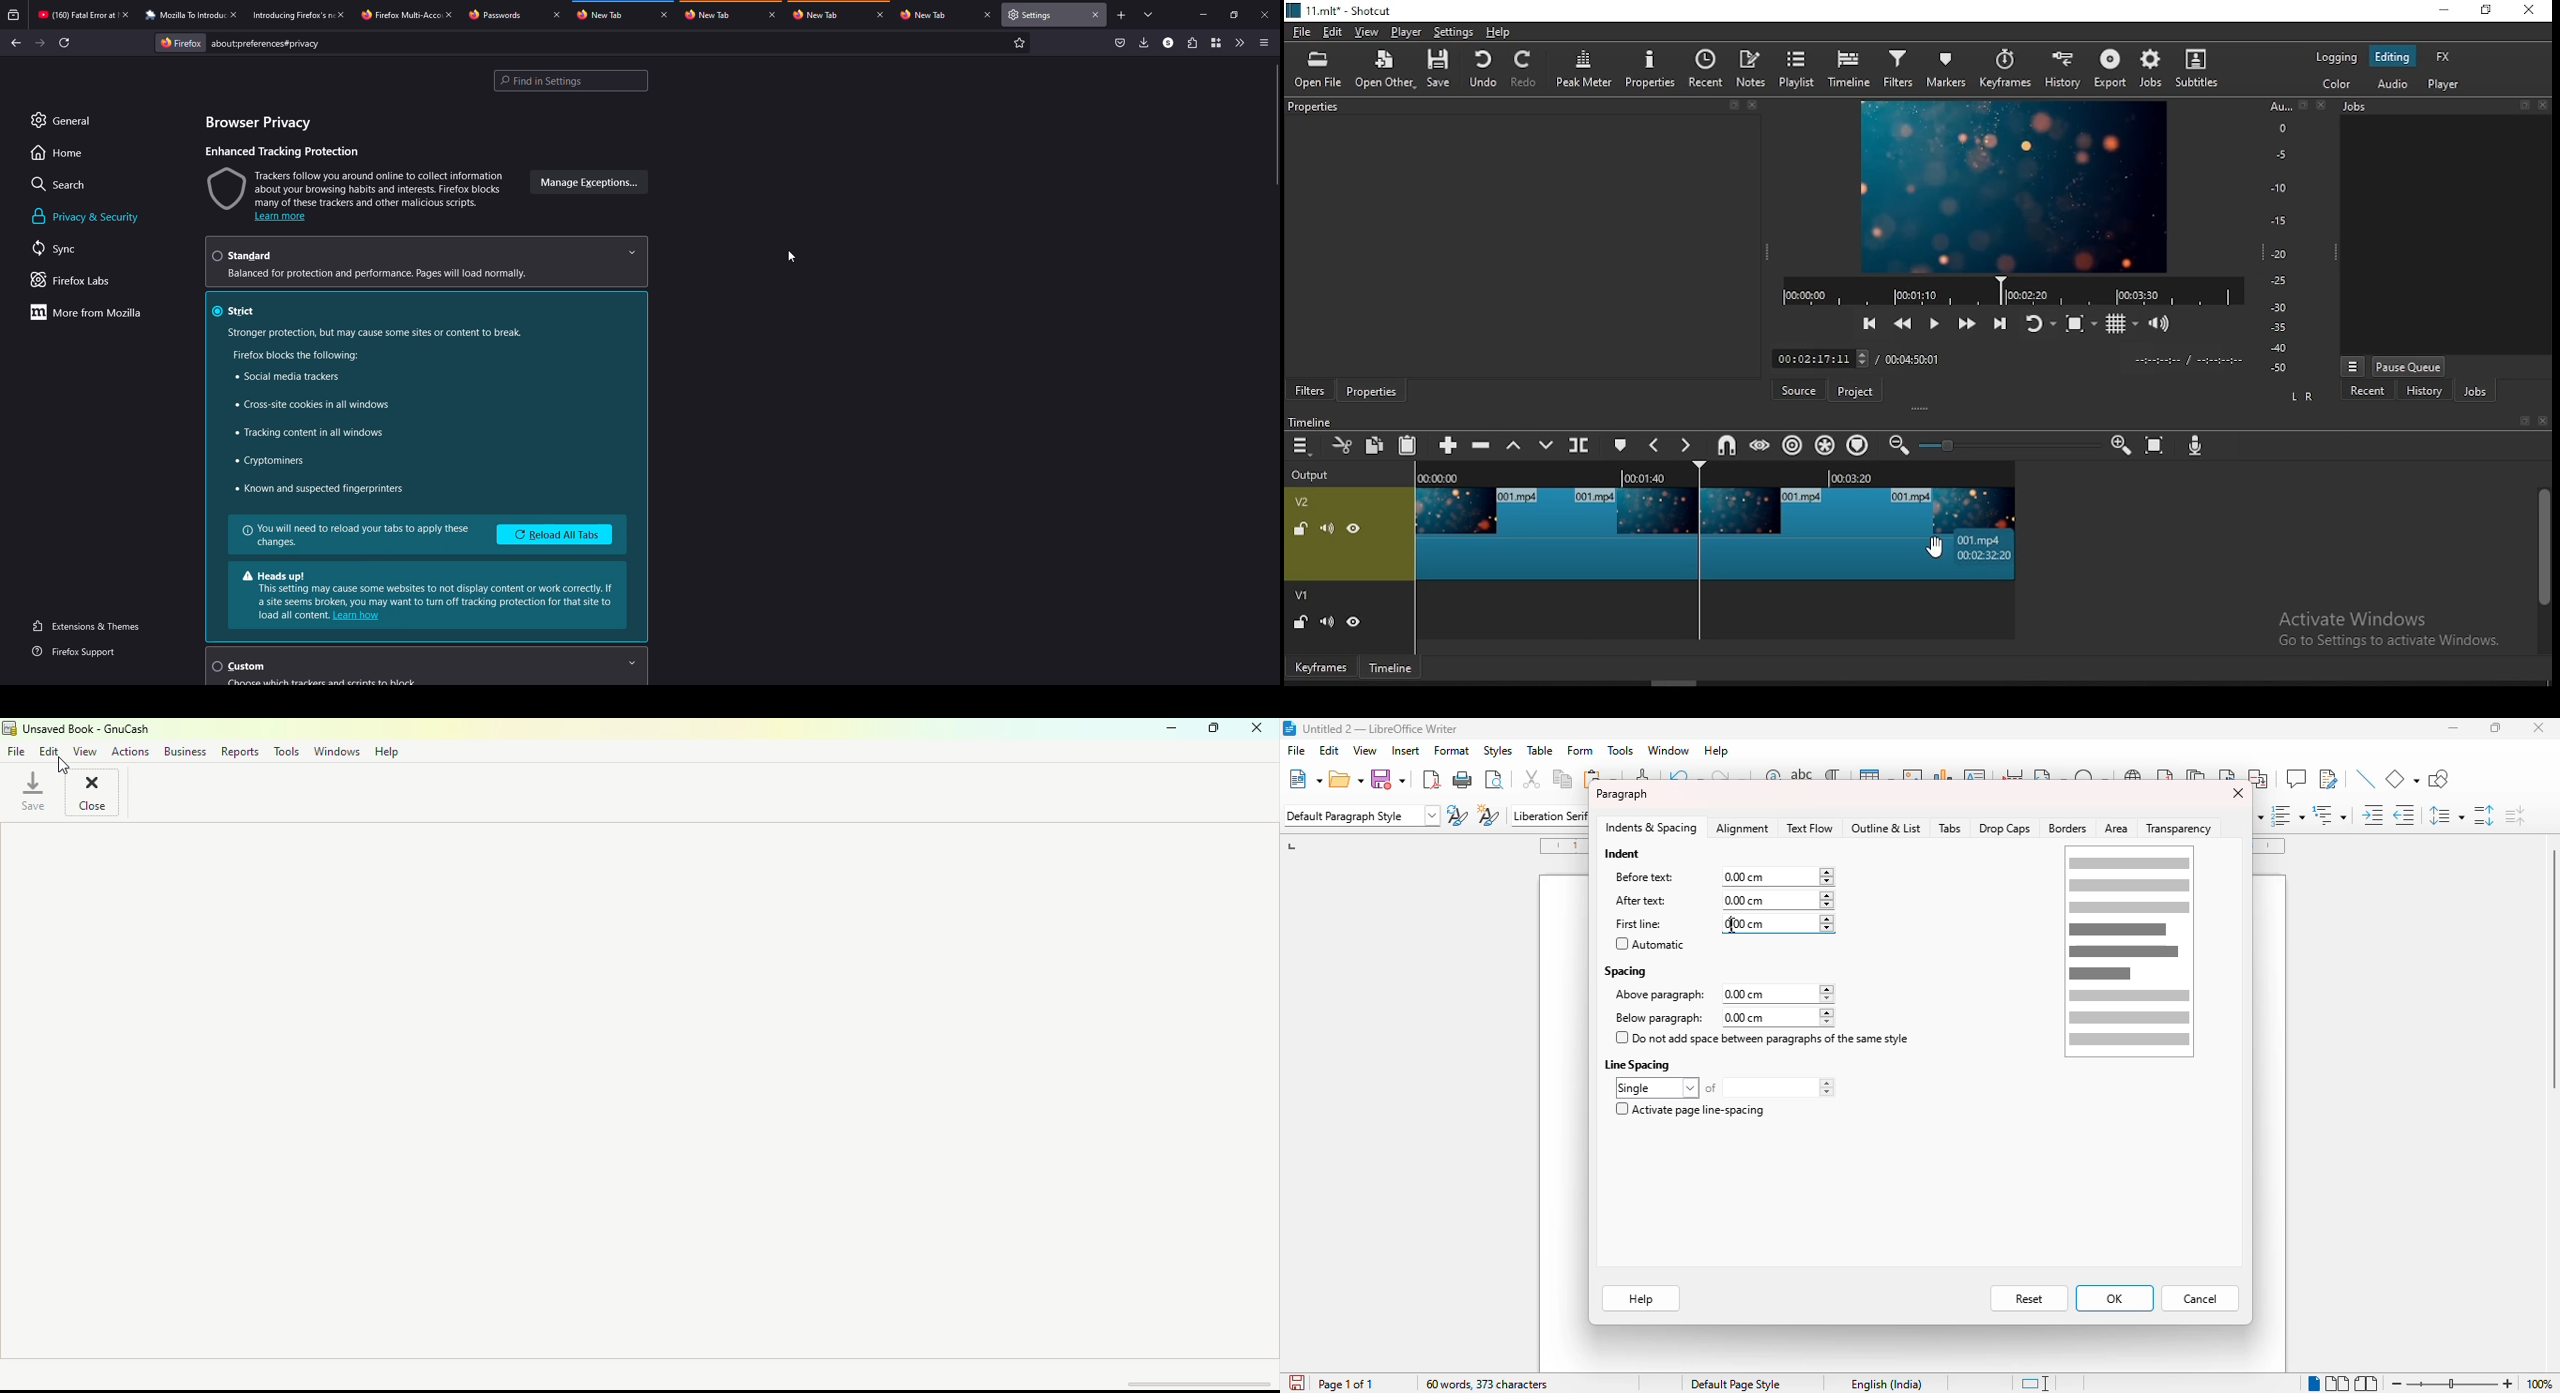 This screenshot has height=1400, width=2576. Describe the element at coordinates (1034, 14) in the screenshot. I see `settings` at that location.